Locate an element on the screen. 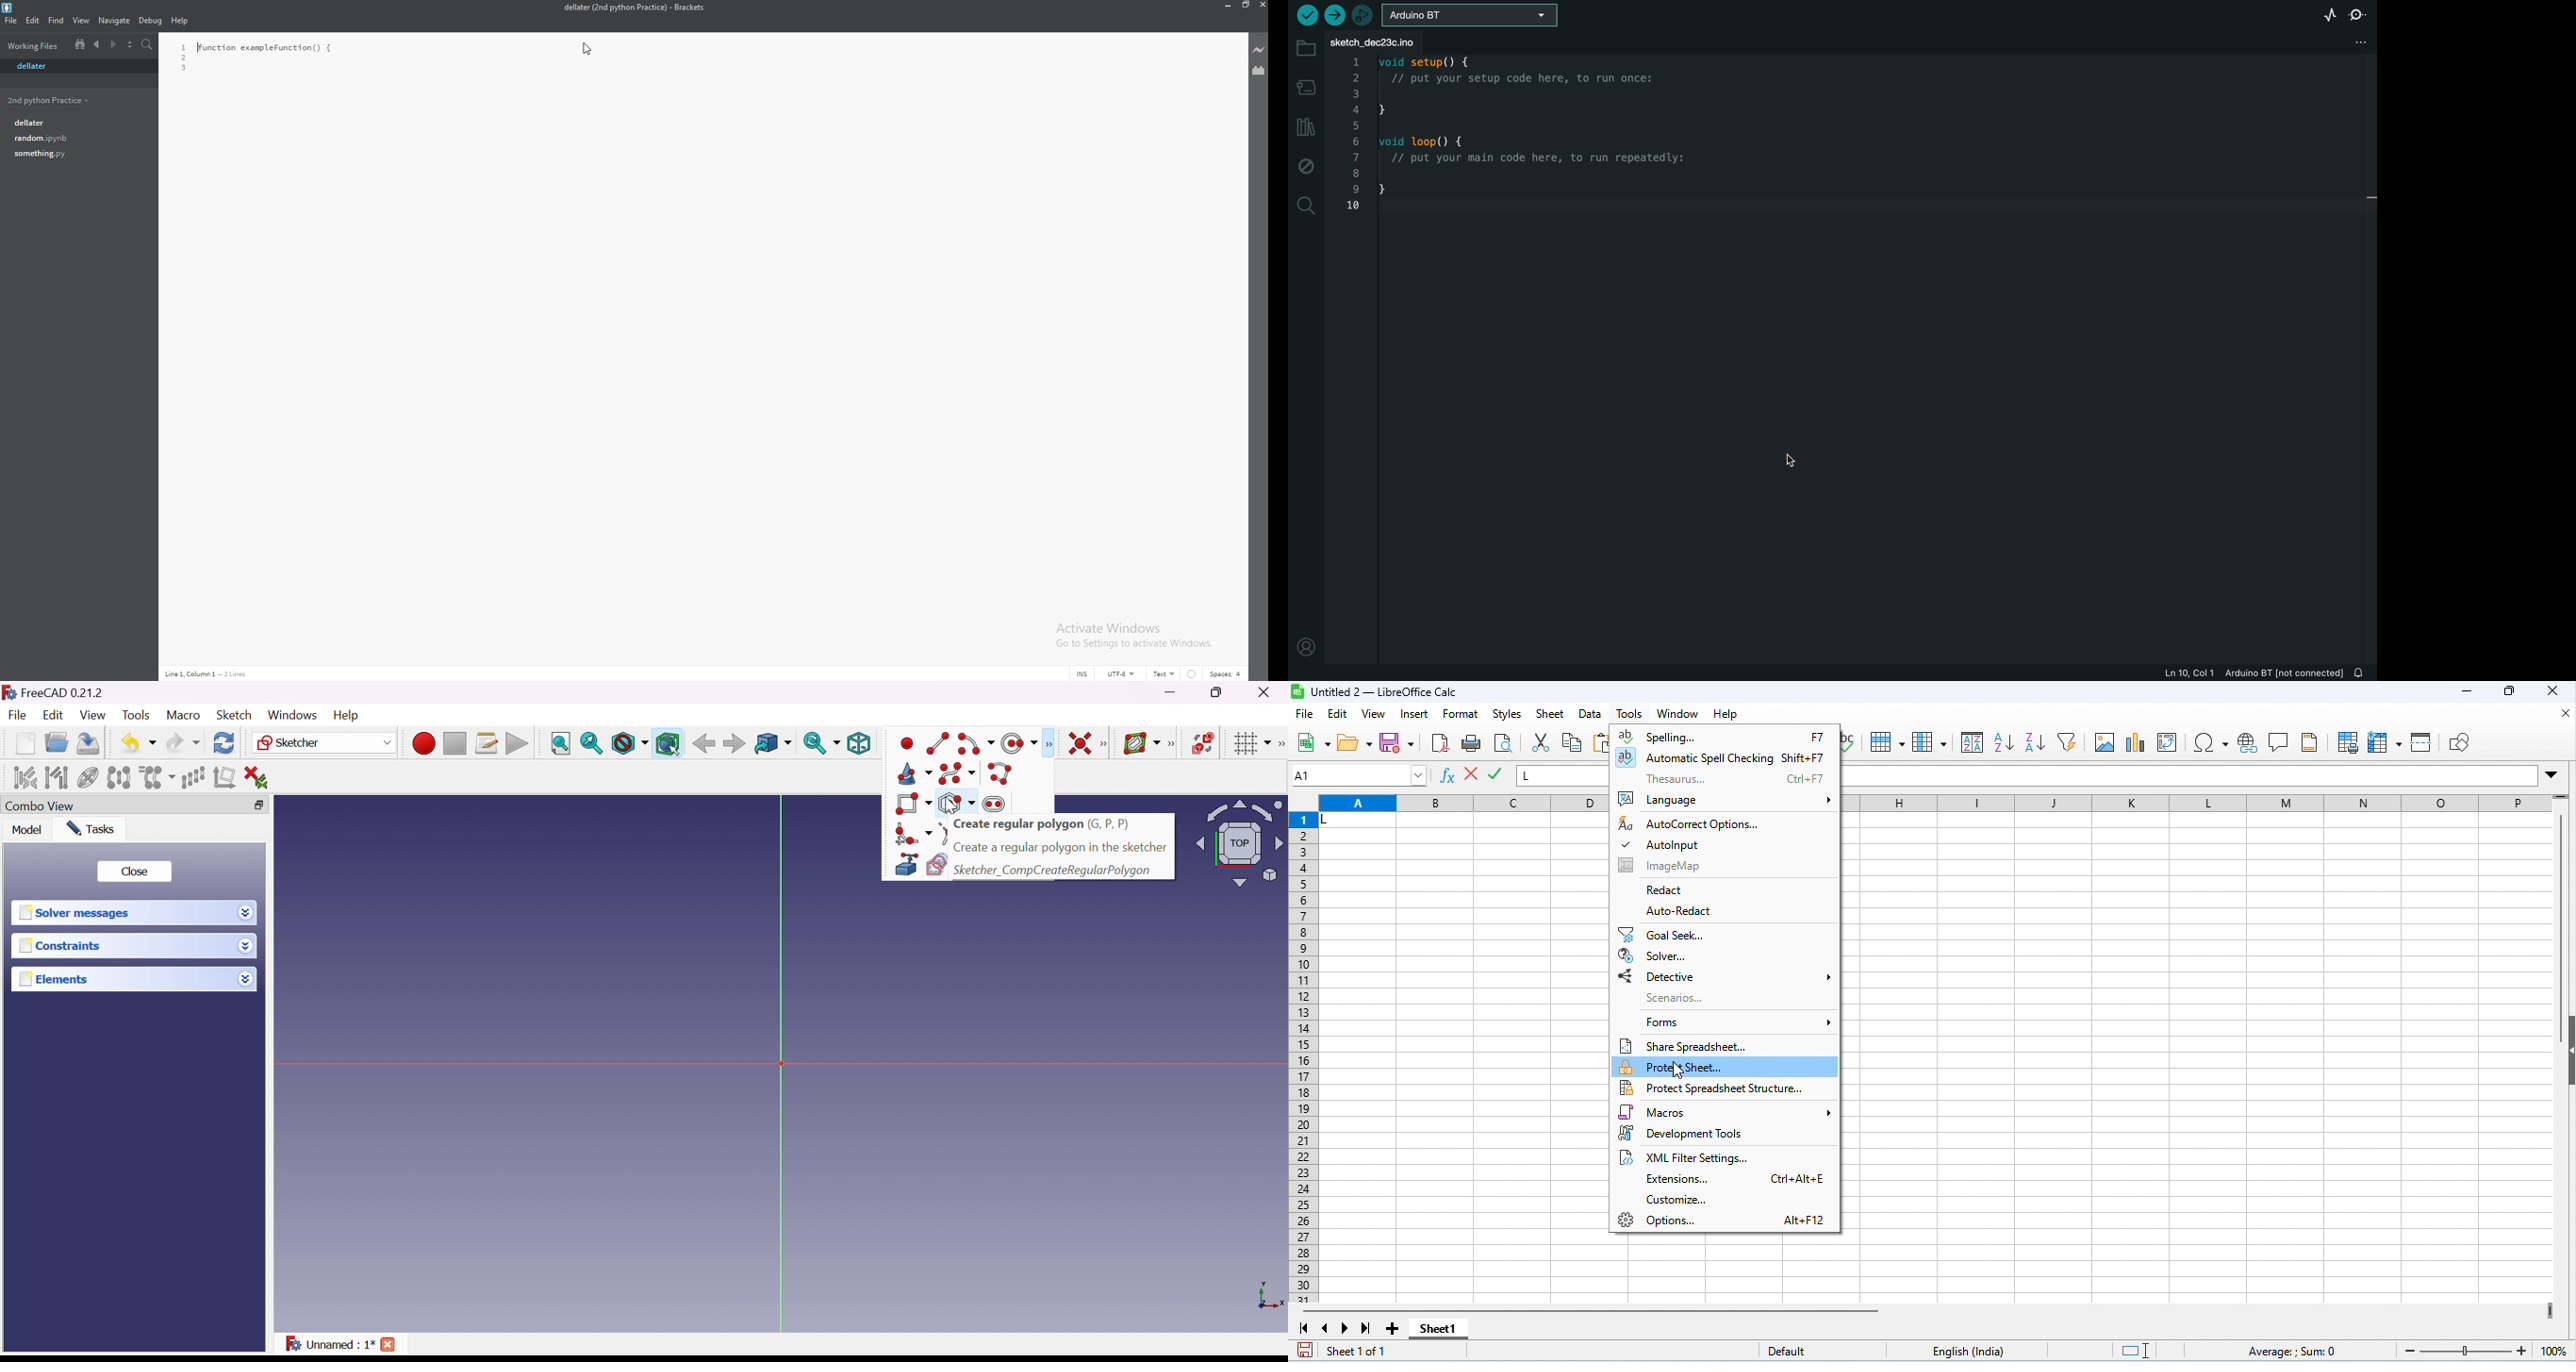 The image size is (2576, 1372). dellater is located at coordinates (74, 123).